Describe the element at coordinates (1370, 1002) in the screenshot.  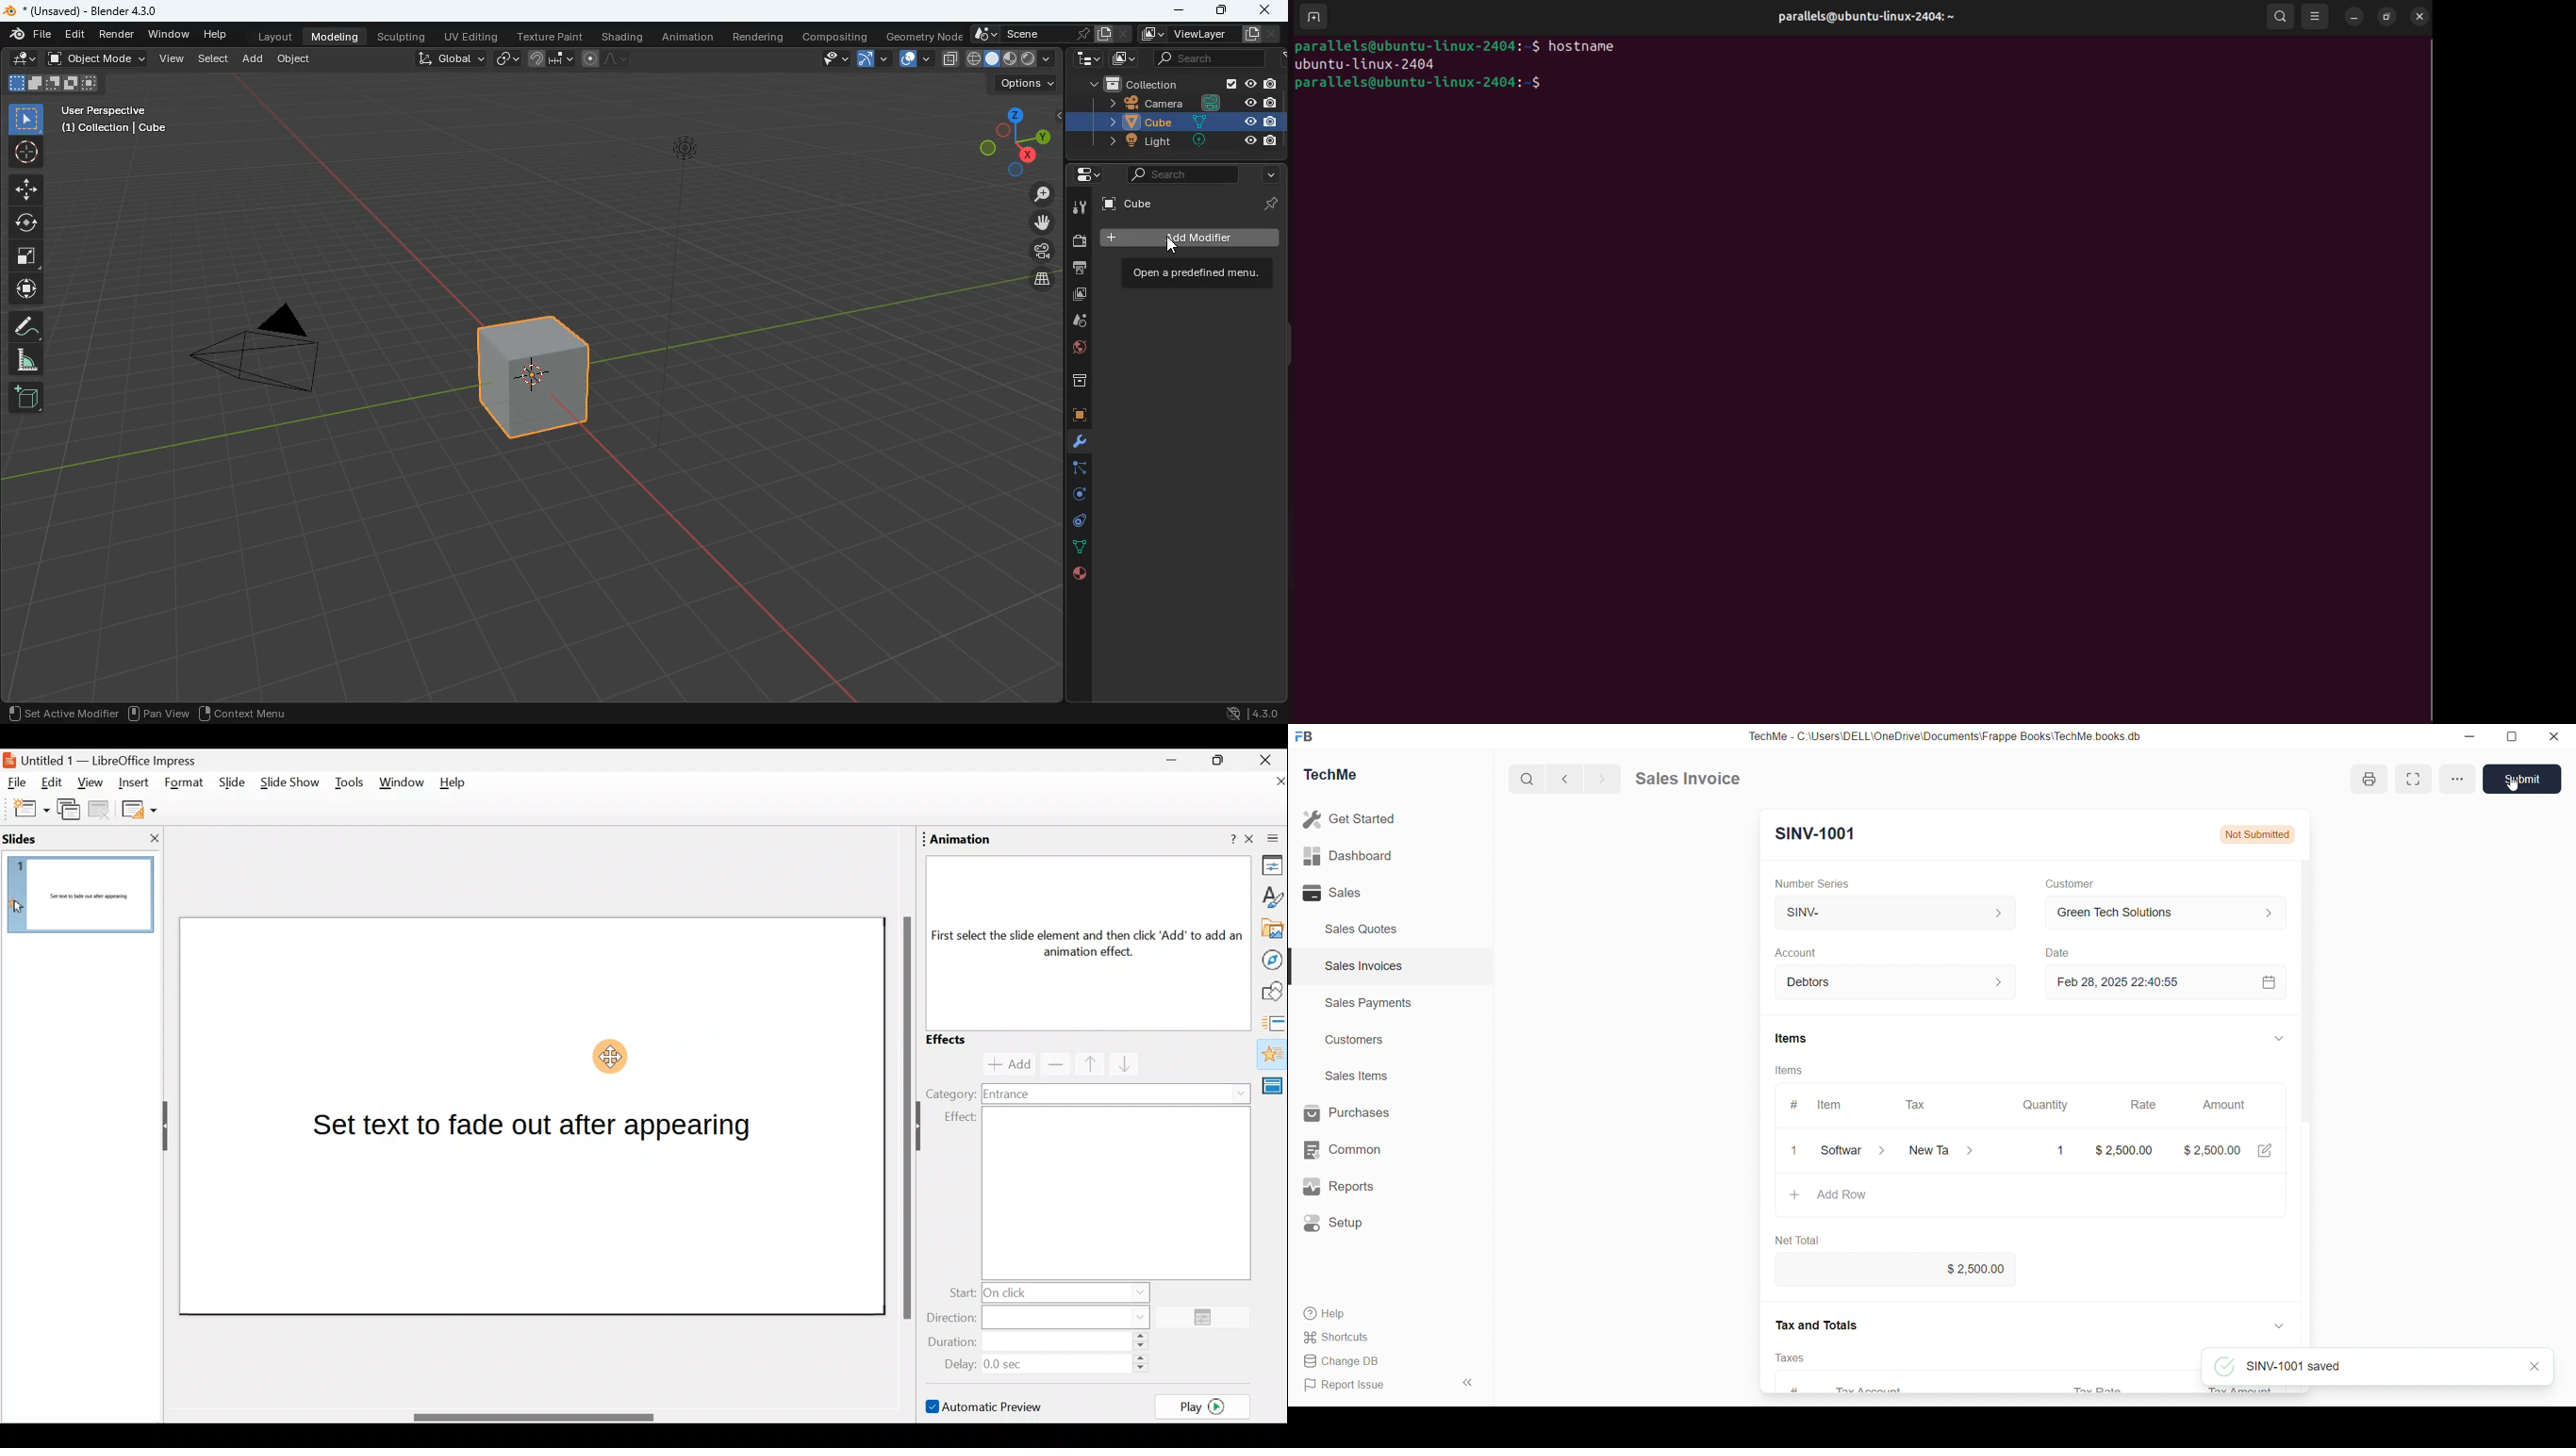
I see `Sales Payments` at that location.